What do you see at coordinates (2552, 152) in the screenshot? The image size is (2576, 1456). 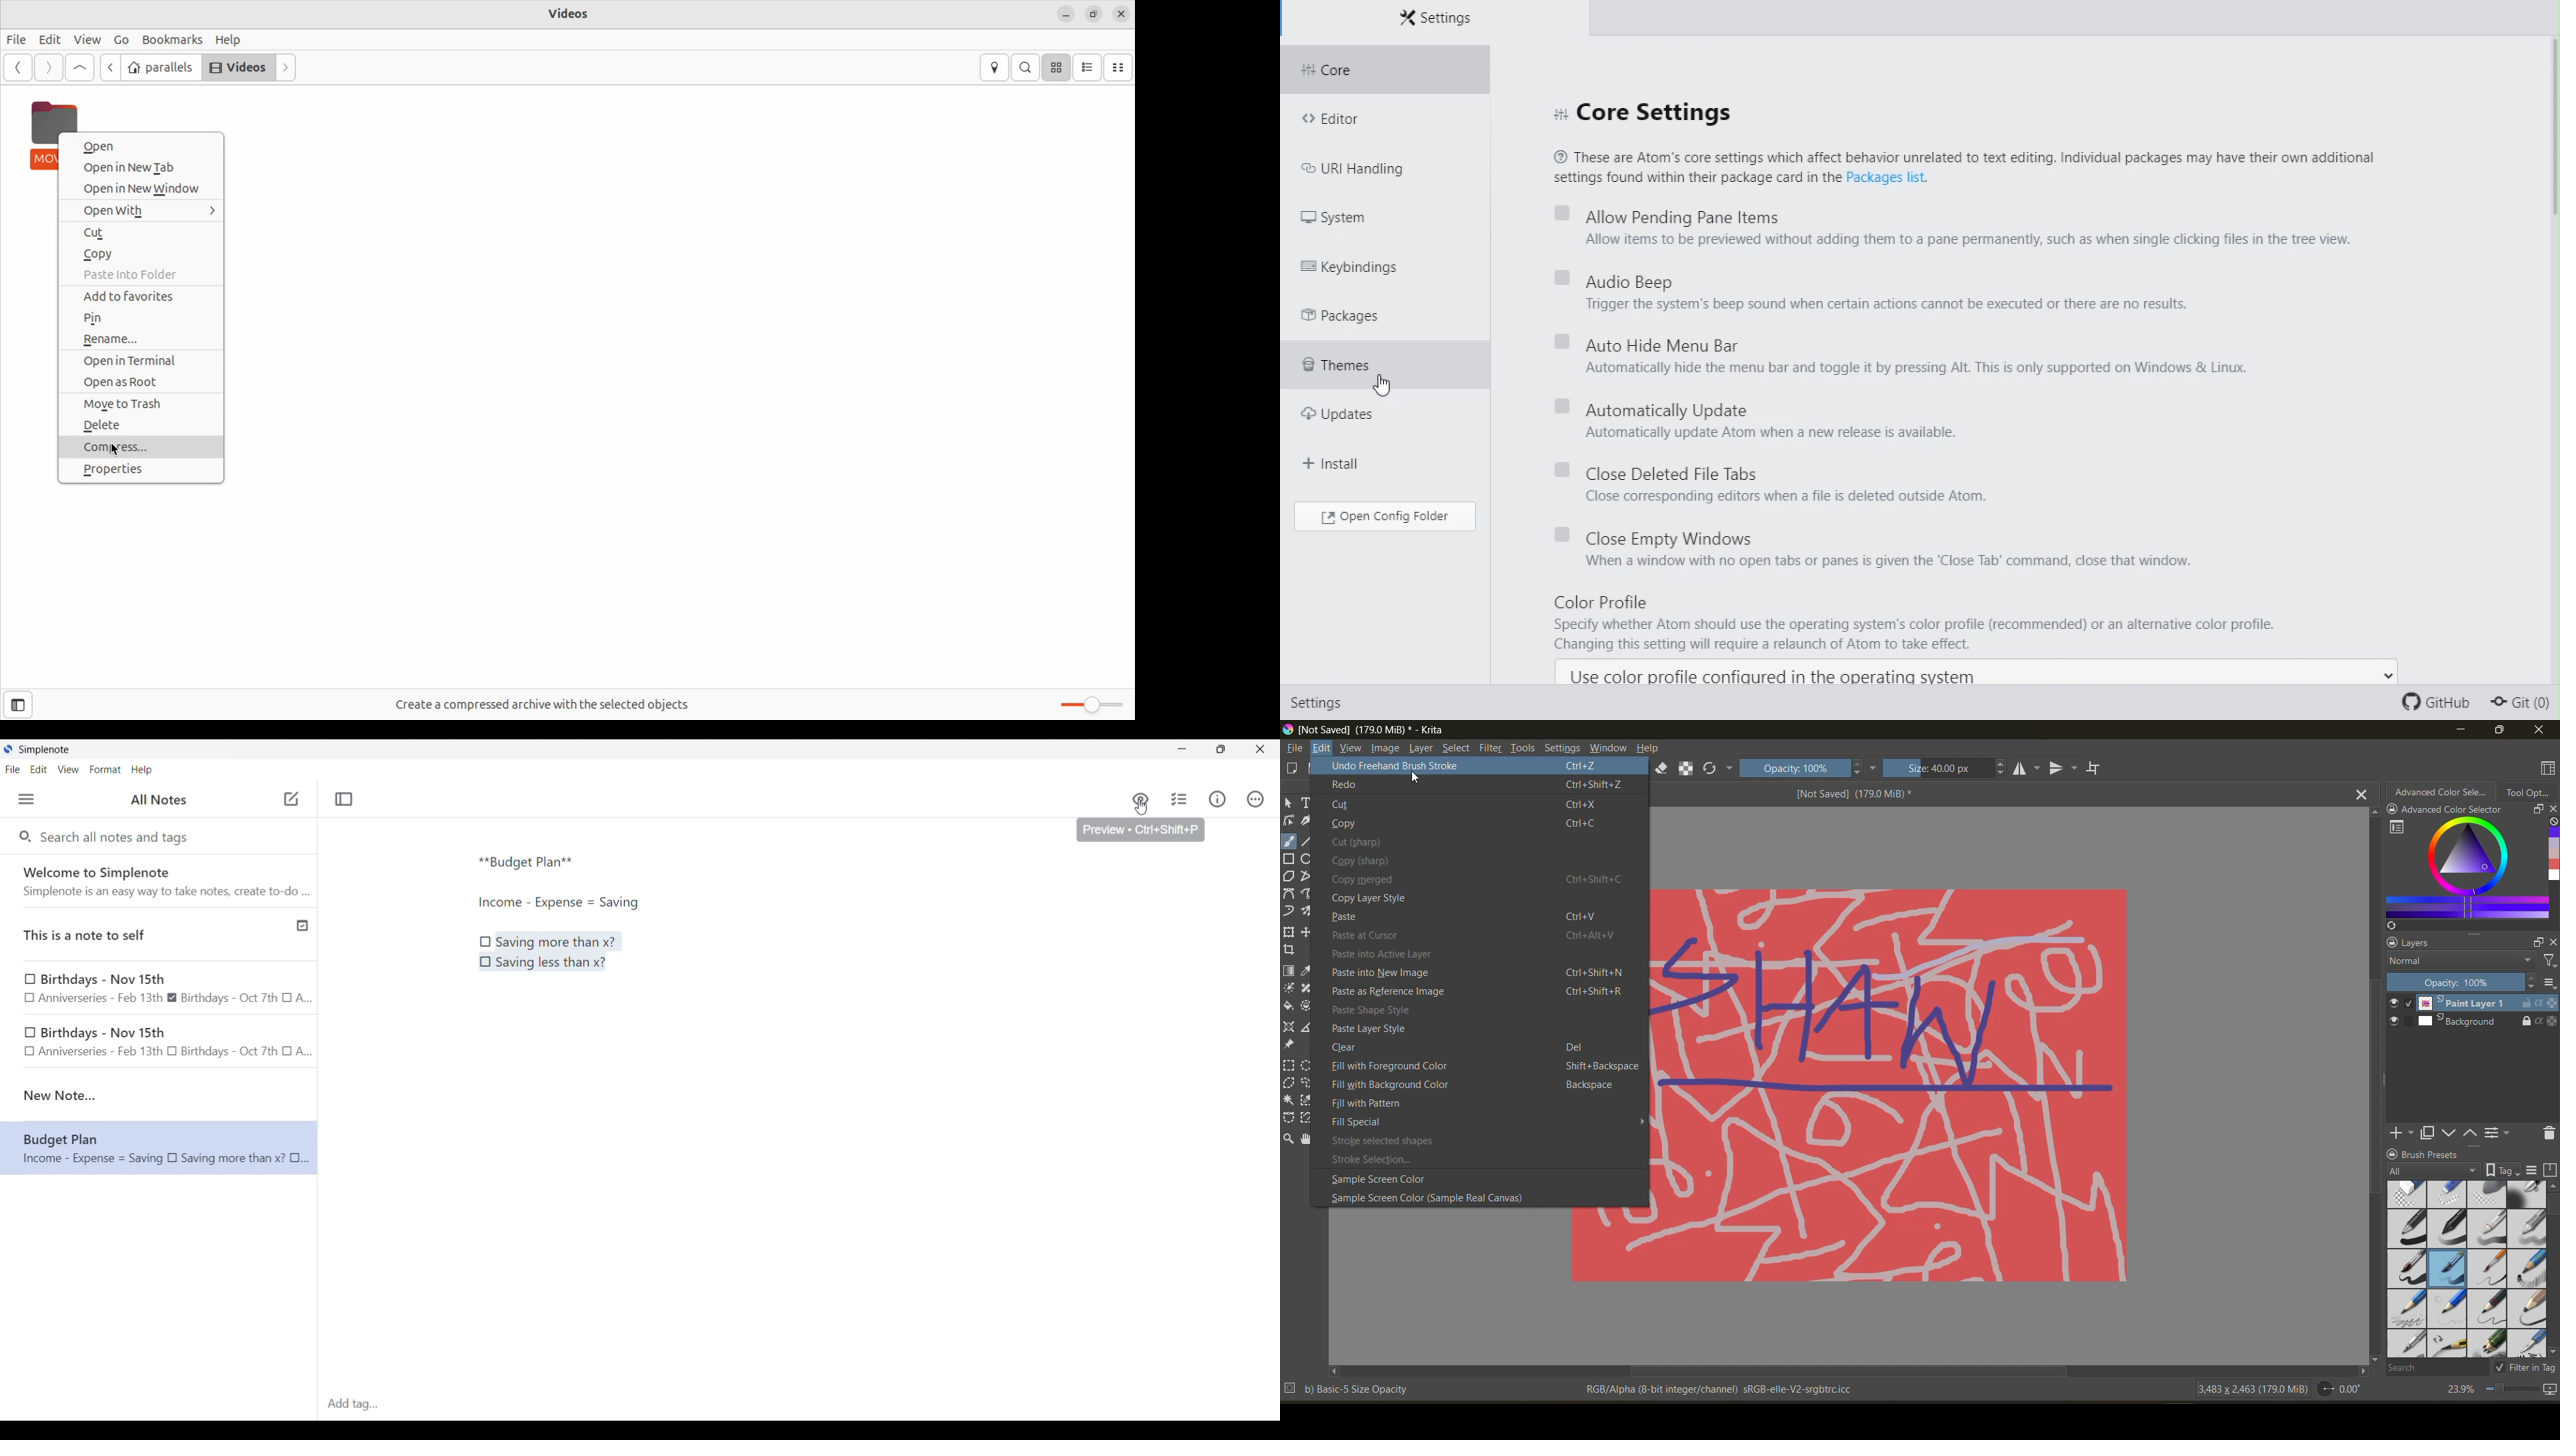 I see `scrollbar` at bounding box center [2552, 152].